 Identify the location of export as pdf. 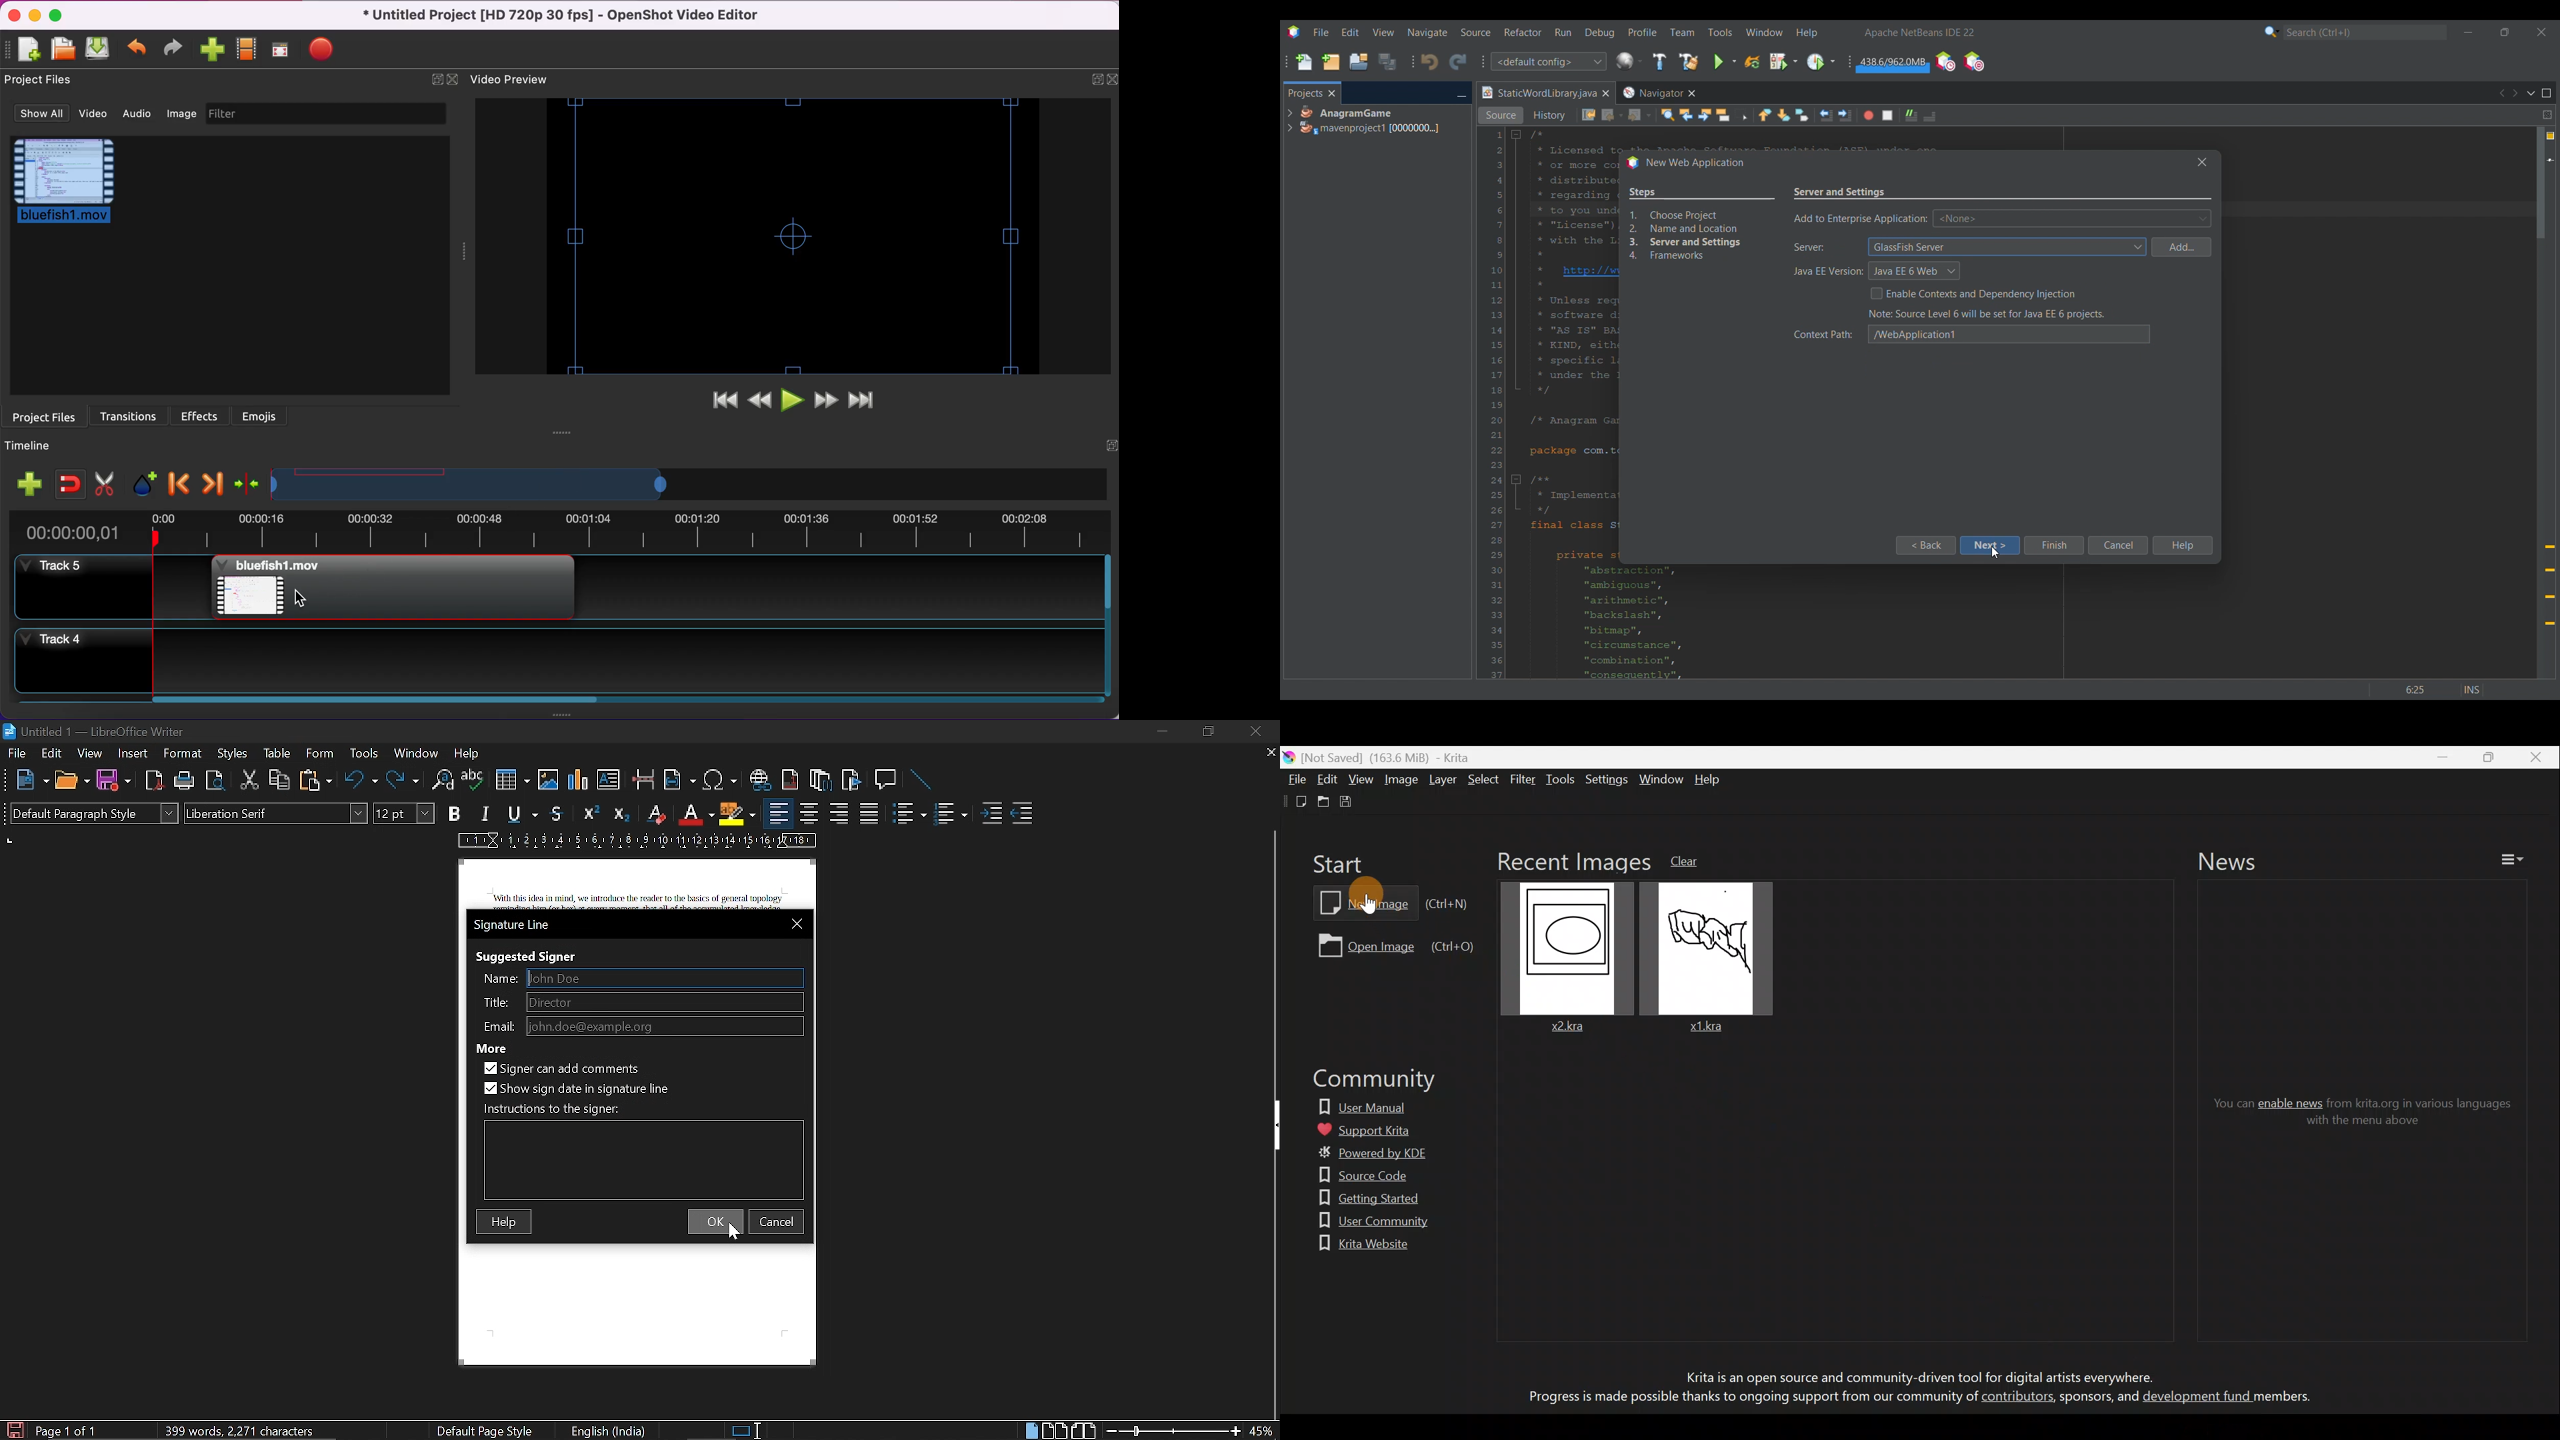
(154, 782).